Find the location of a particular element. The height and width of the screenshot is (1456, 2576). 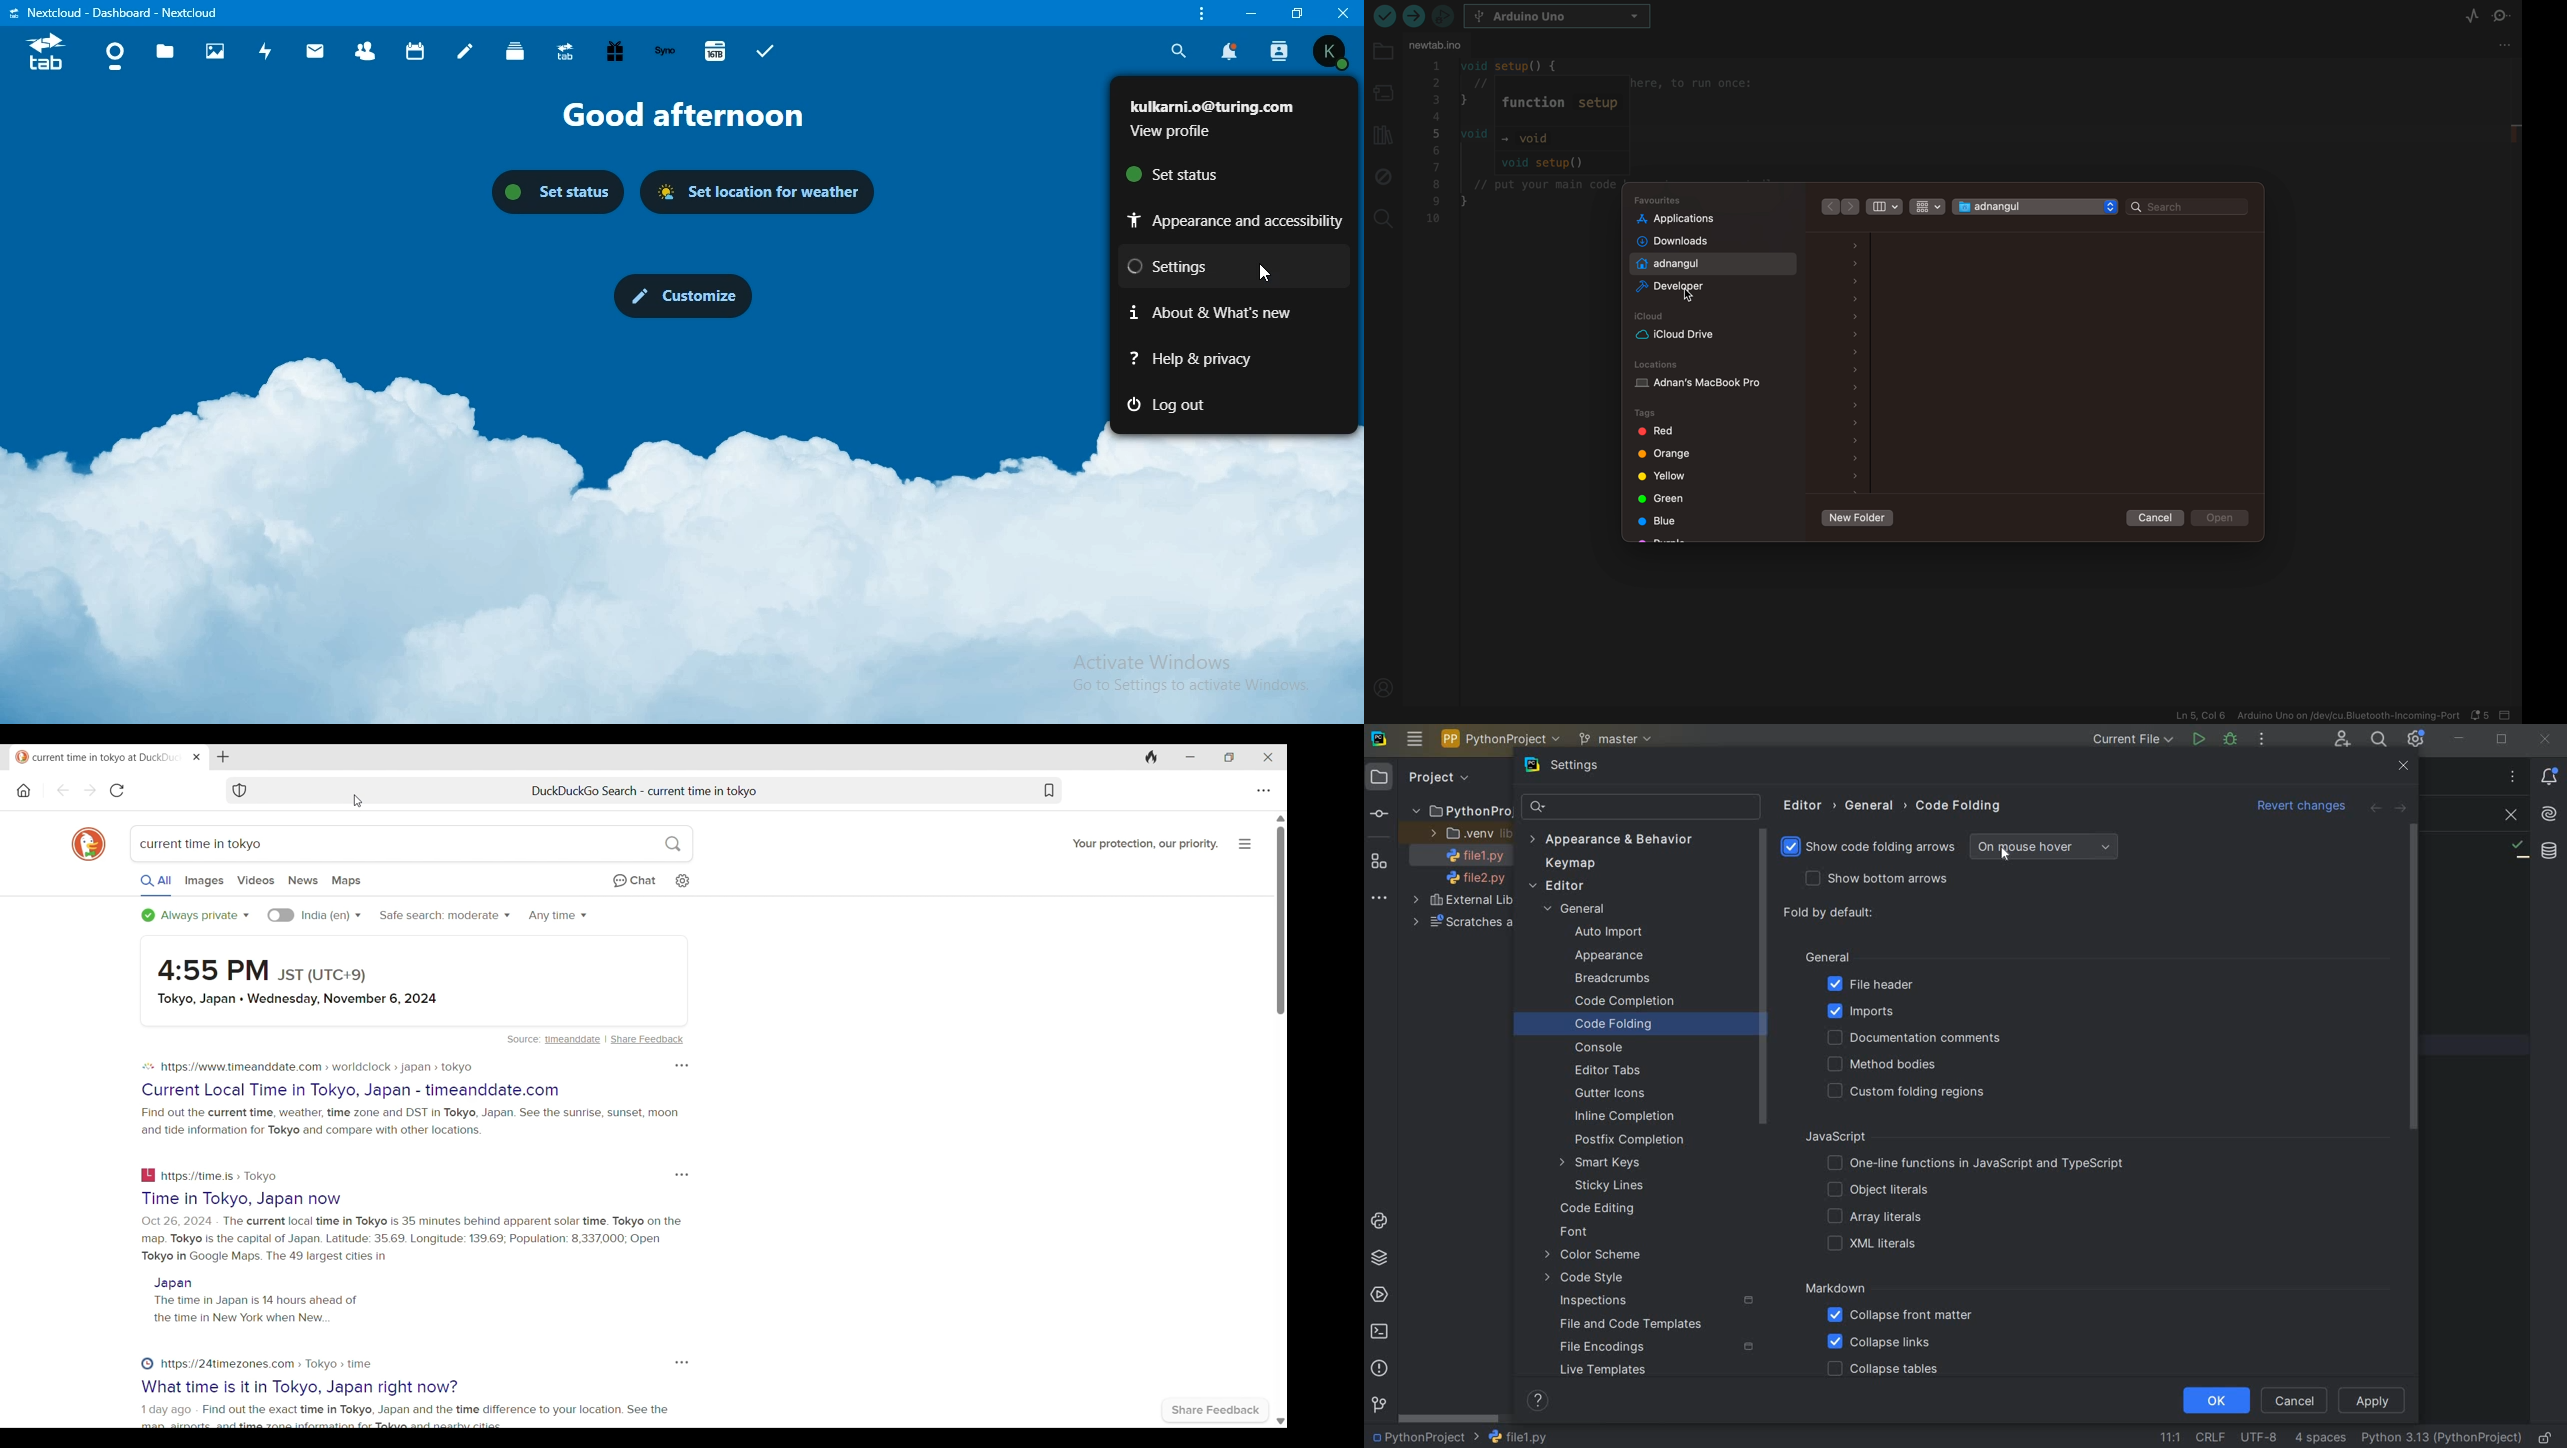

Browser settings is located at coordinates (1263, 790).